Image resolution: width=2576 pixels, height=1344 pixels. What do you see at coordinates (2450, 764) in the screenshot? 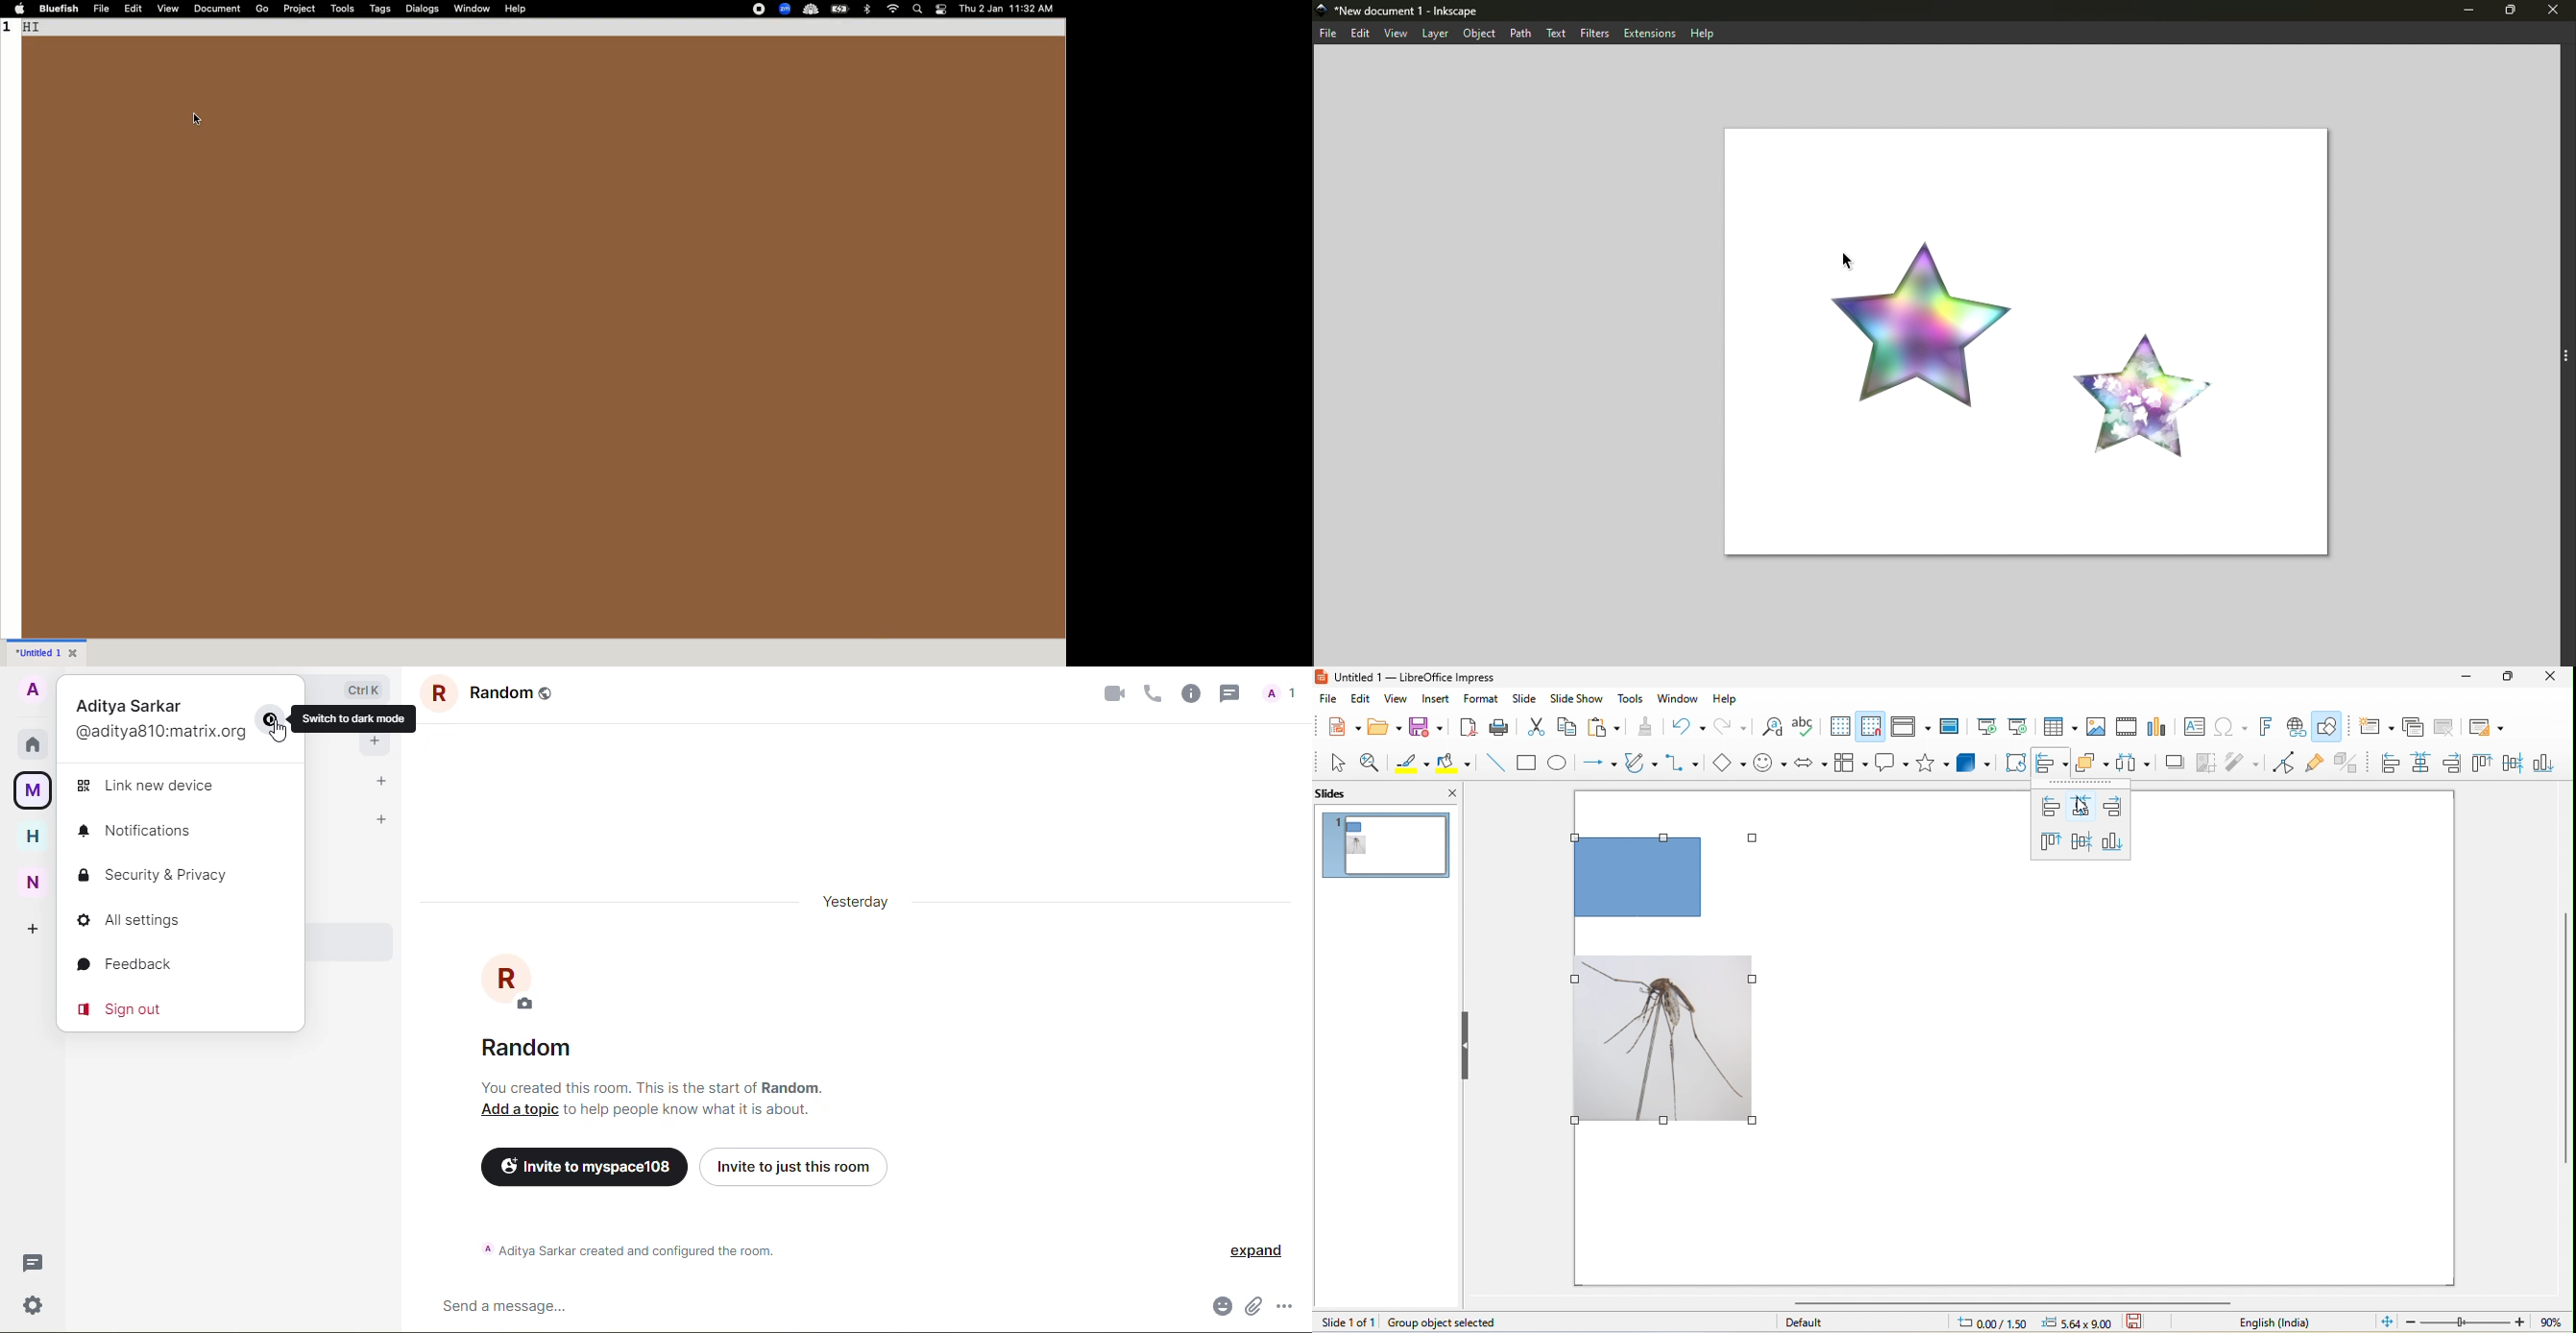
I see `right` at bounding box center [2450, 764].